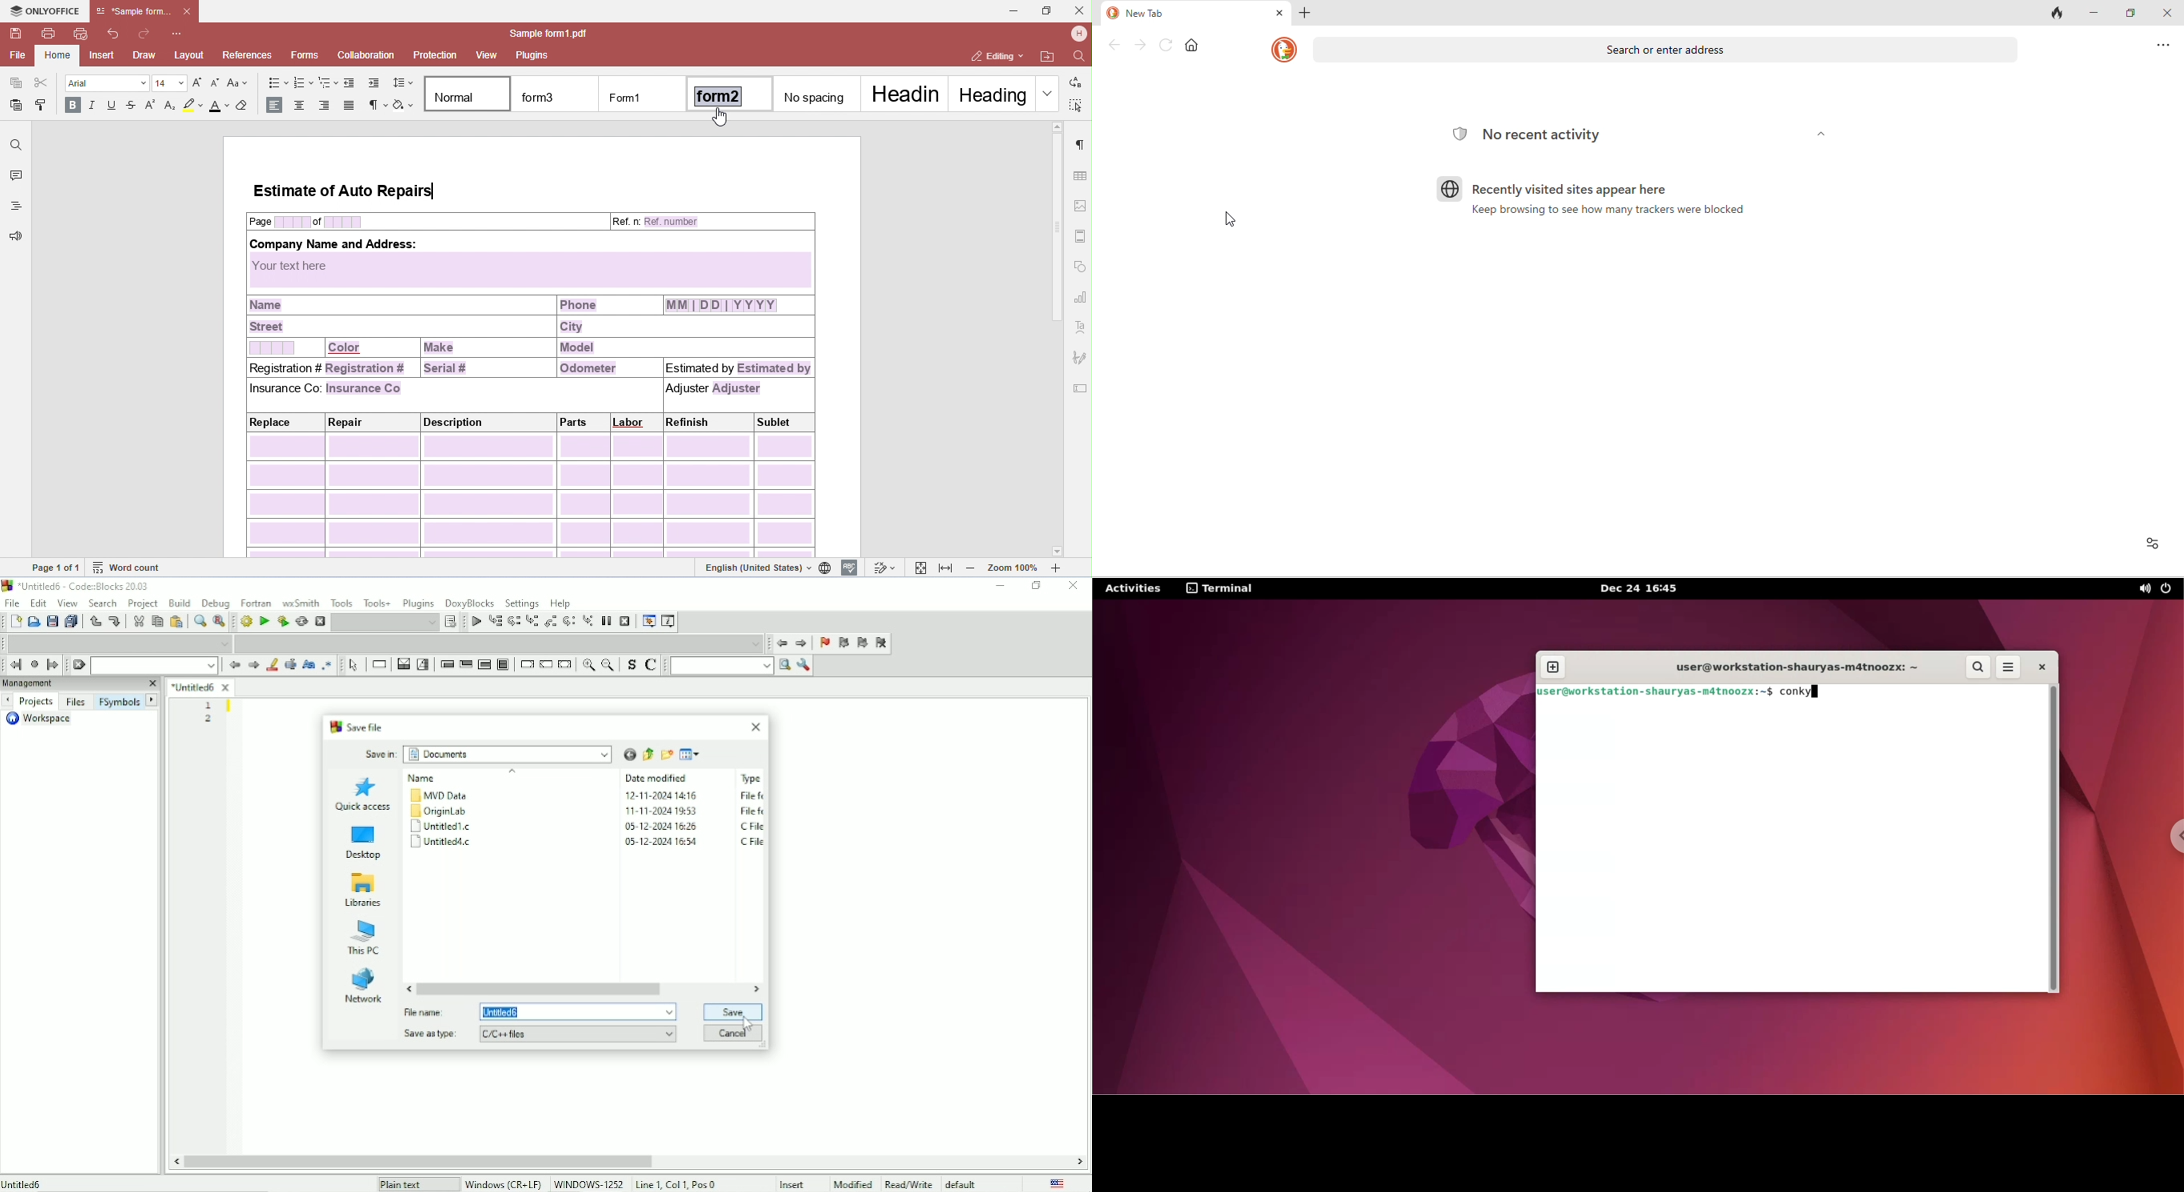  Describe the element at coordinates (156, 621) in the screenshot. I see `Copy` at that location.